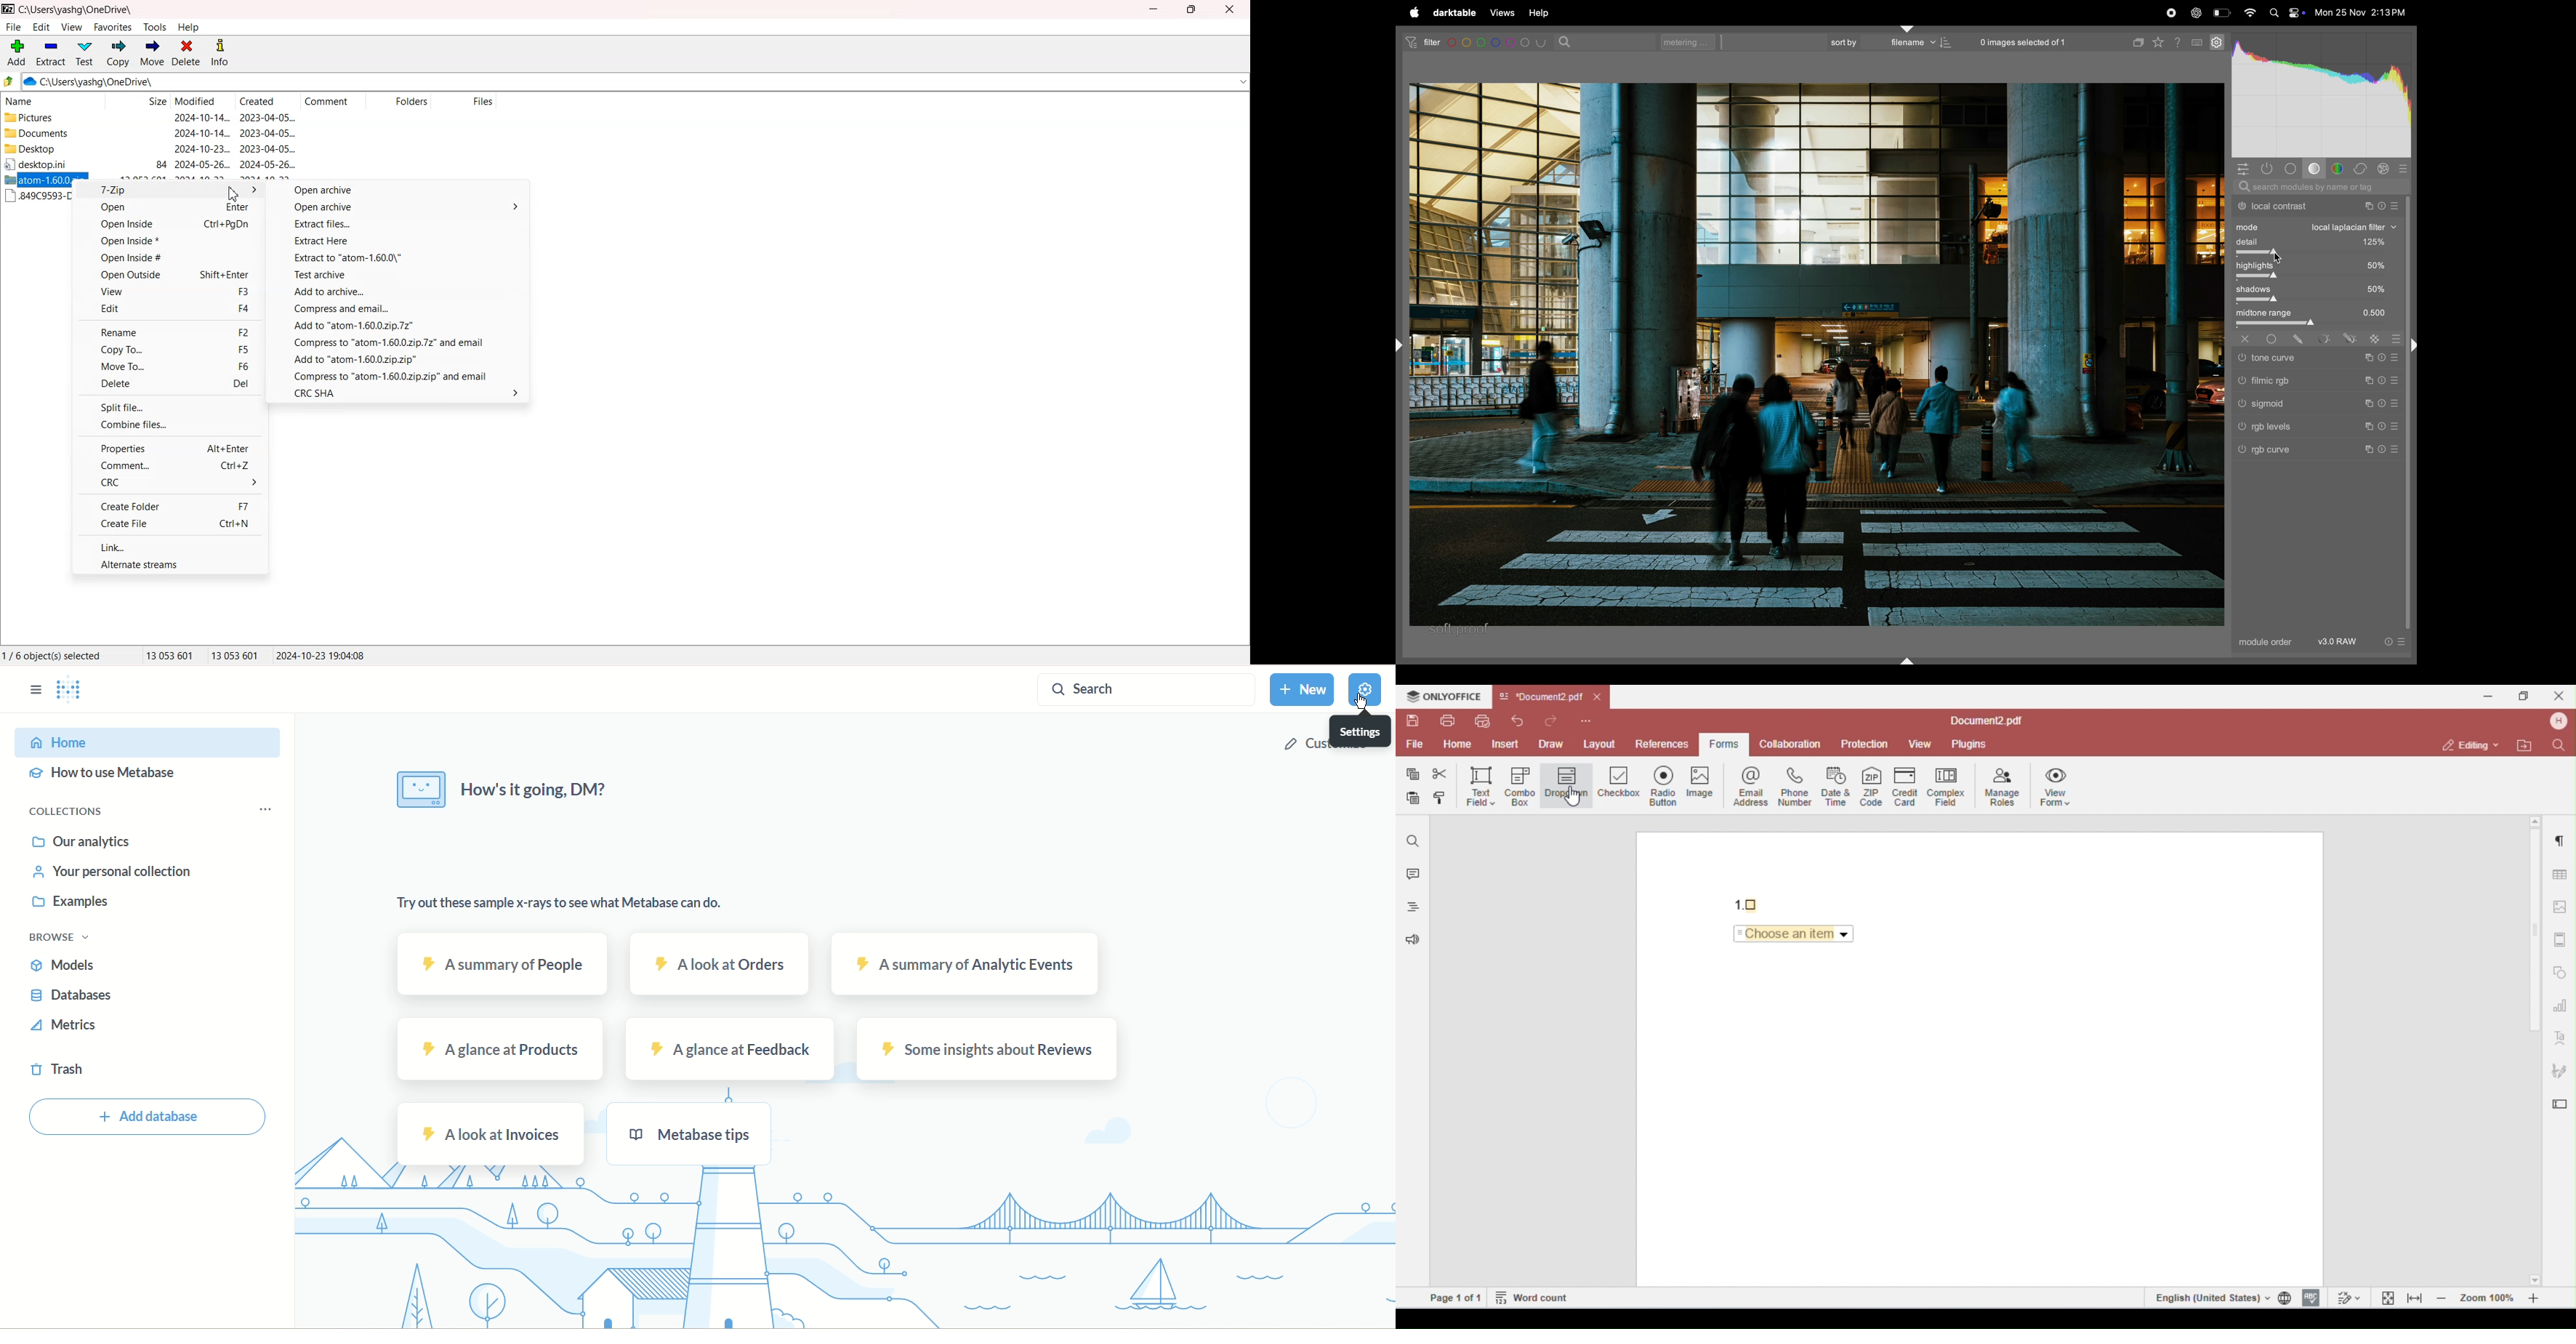  I want to click on cursor, so click(2281, 258).